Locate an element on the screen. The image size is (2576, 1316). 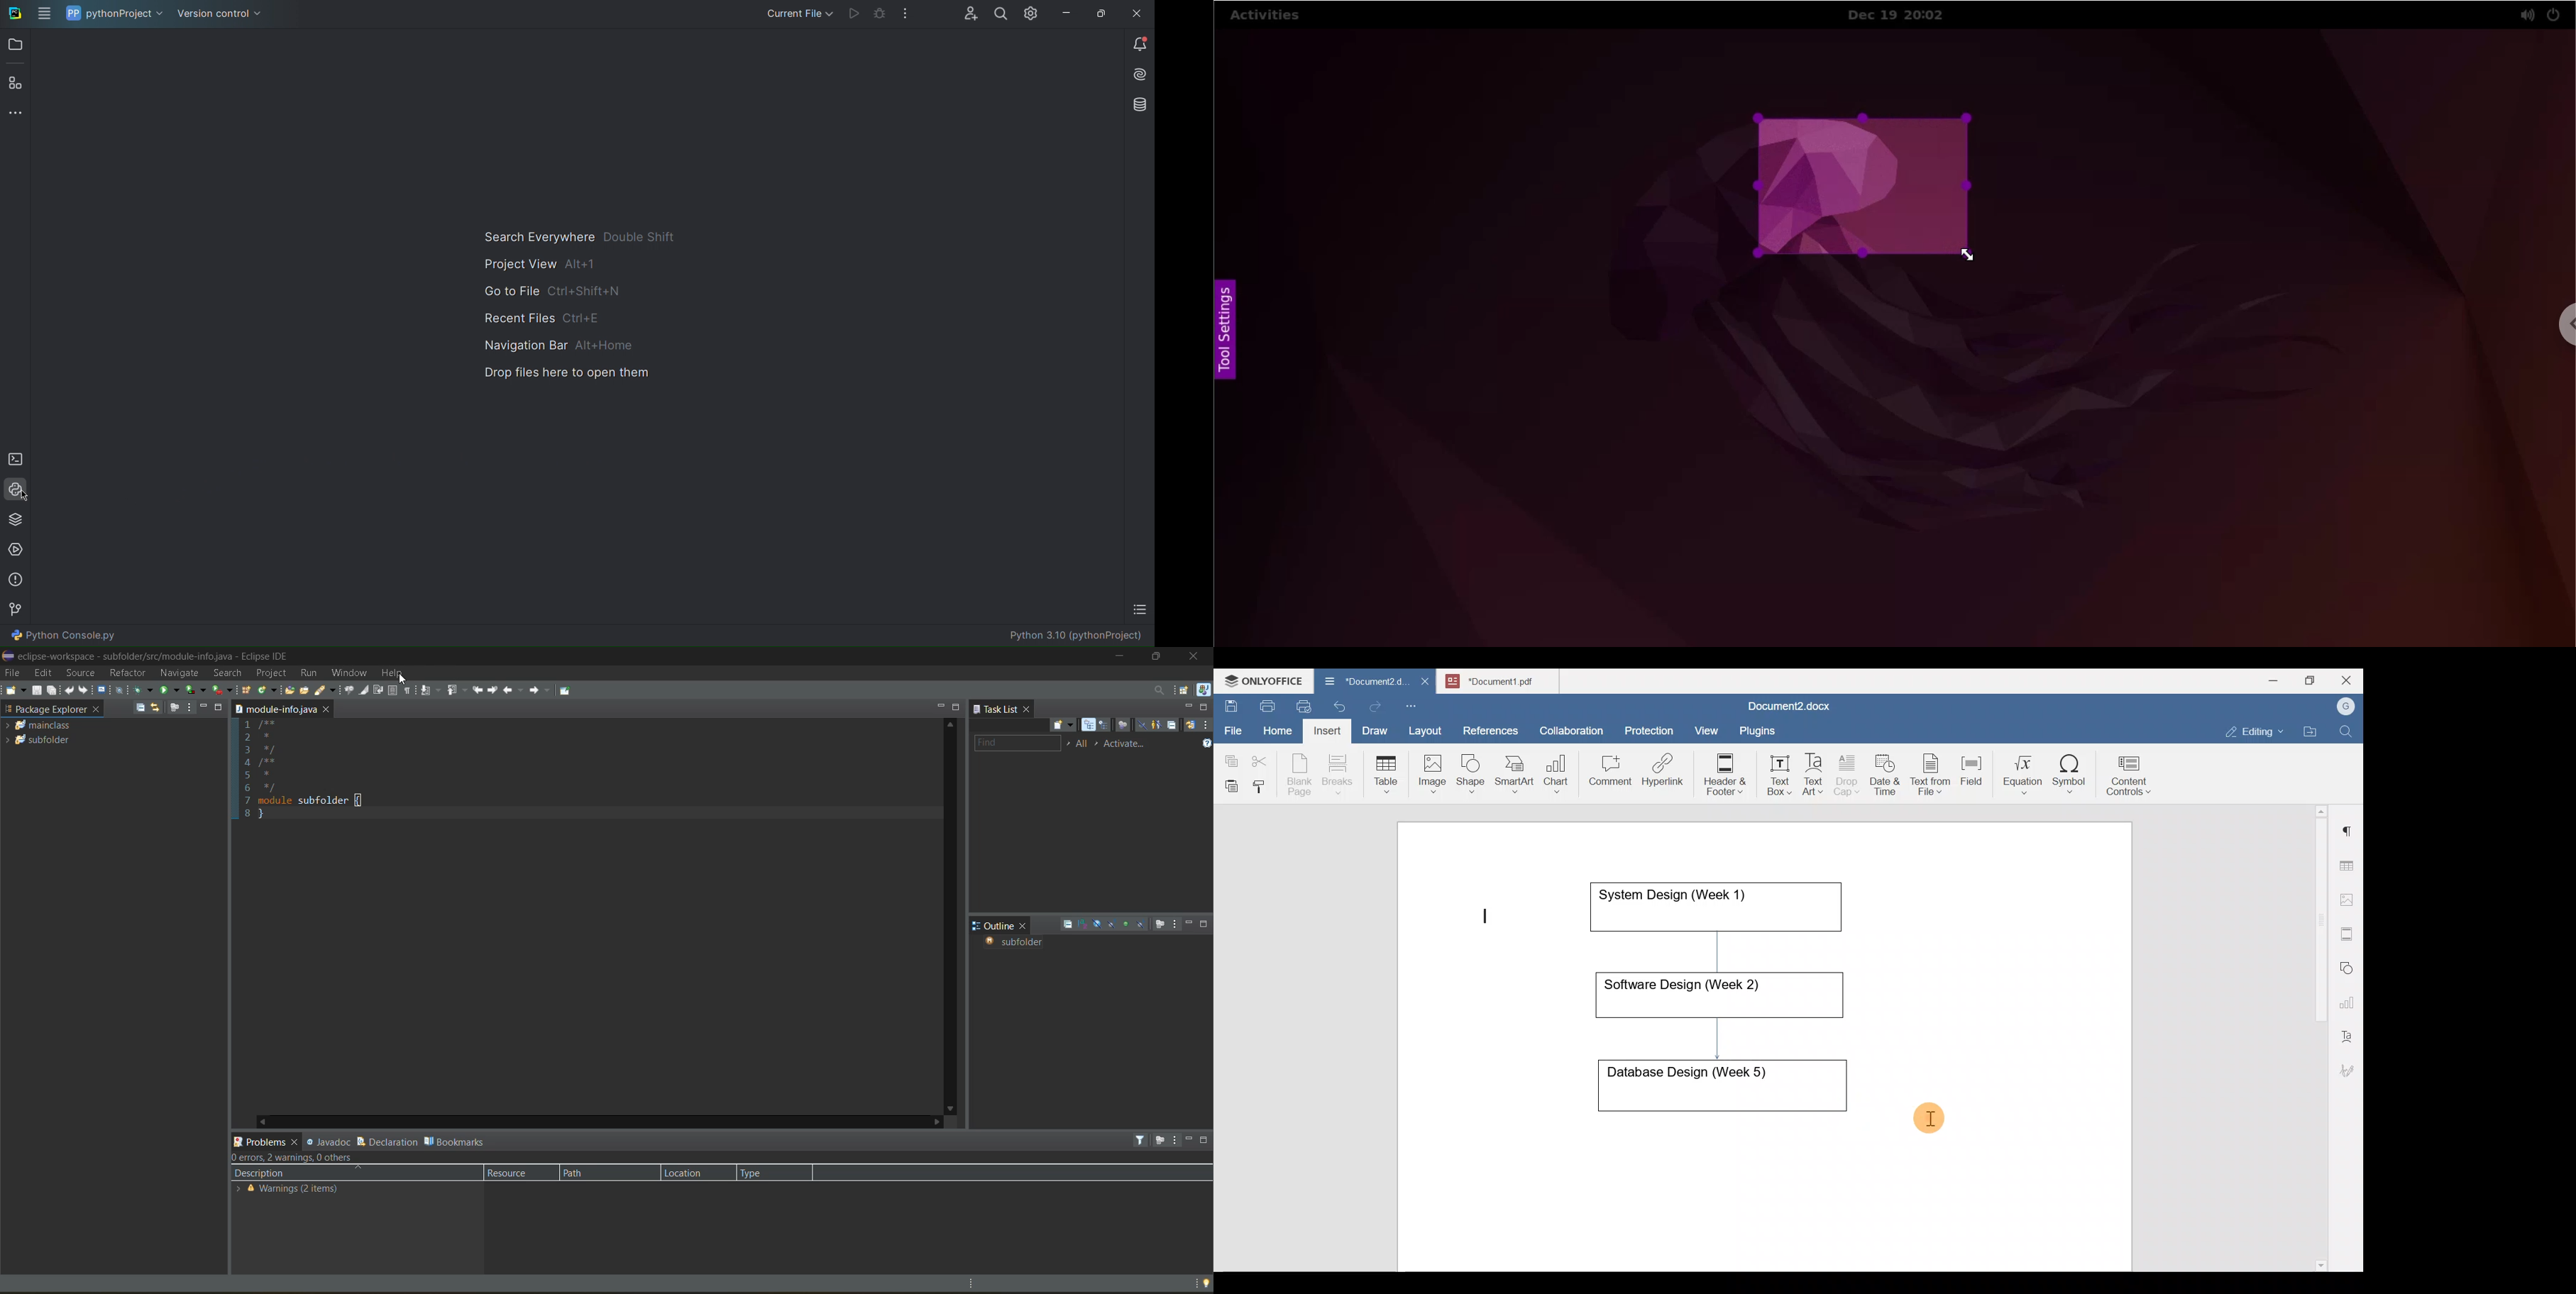
Find is located at coordinates (2347, 732).